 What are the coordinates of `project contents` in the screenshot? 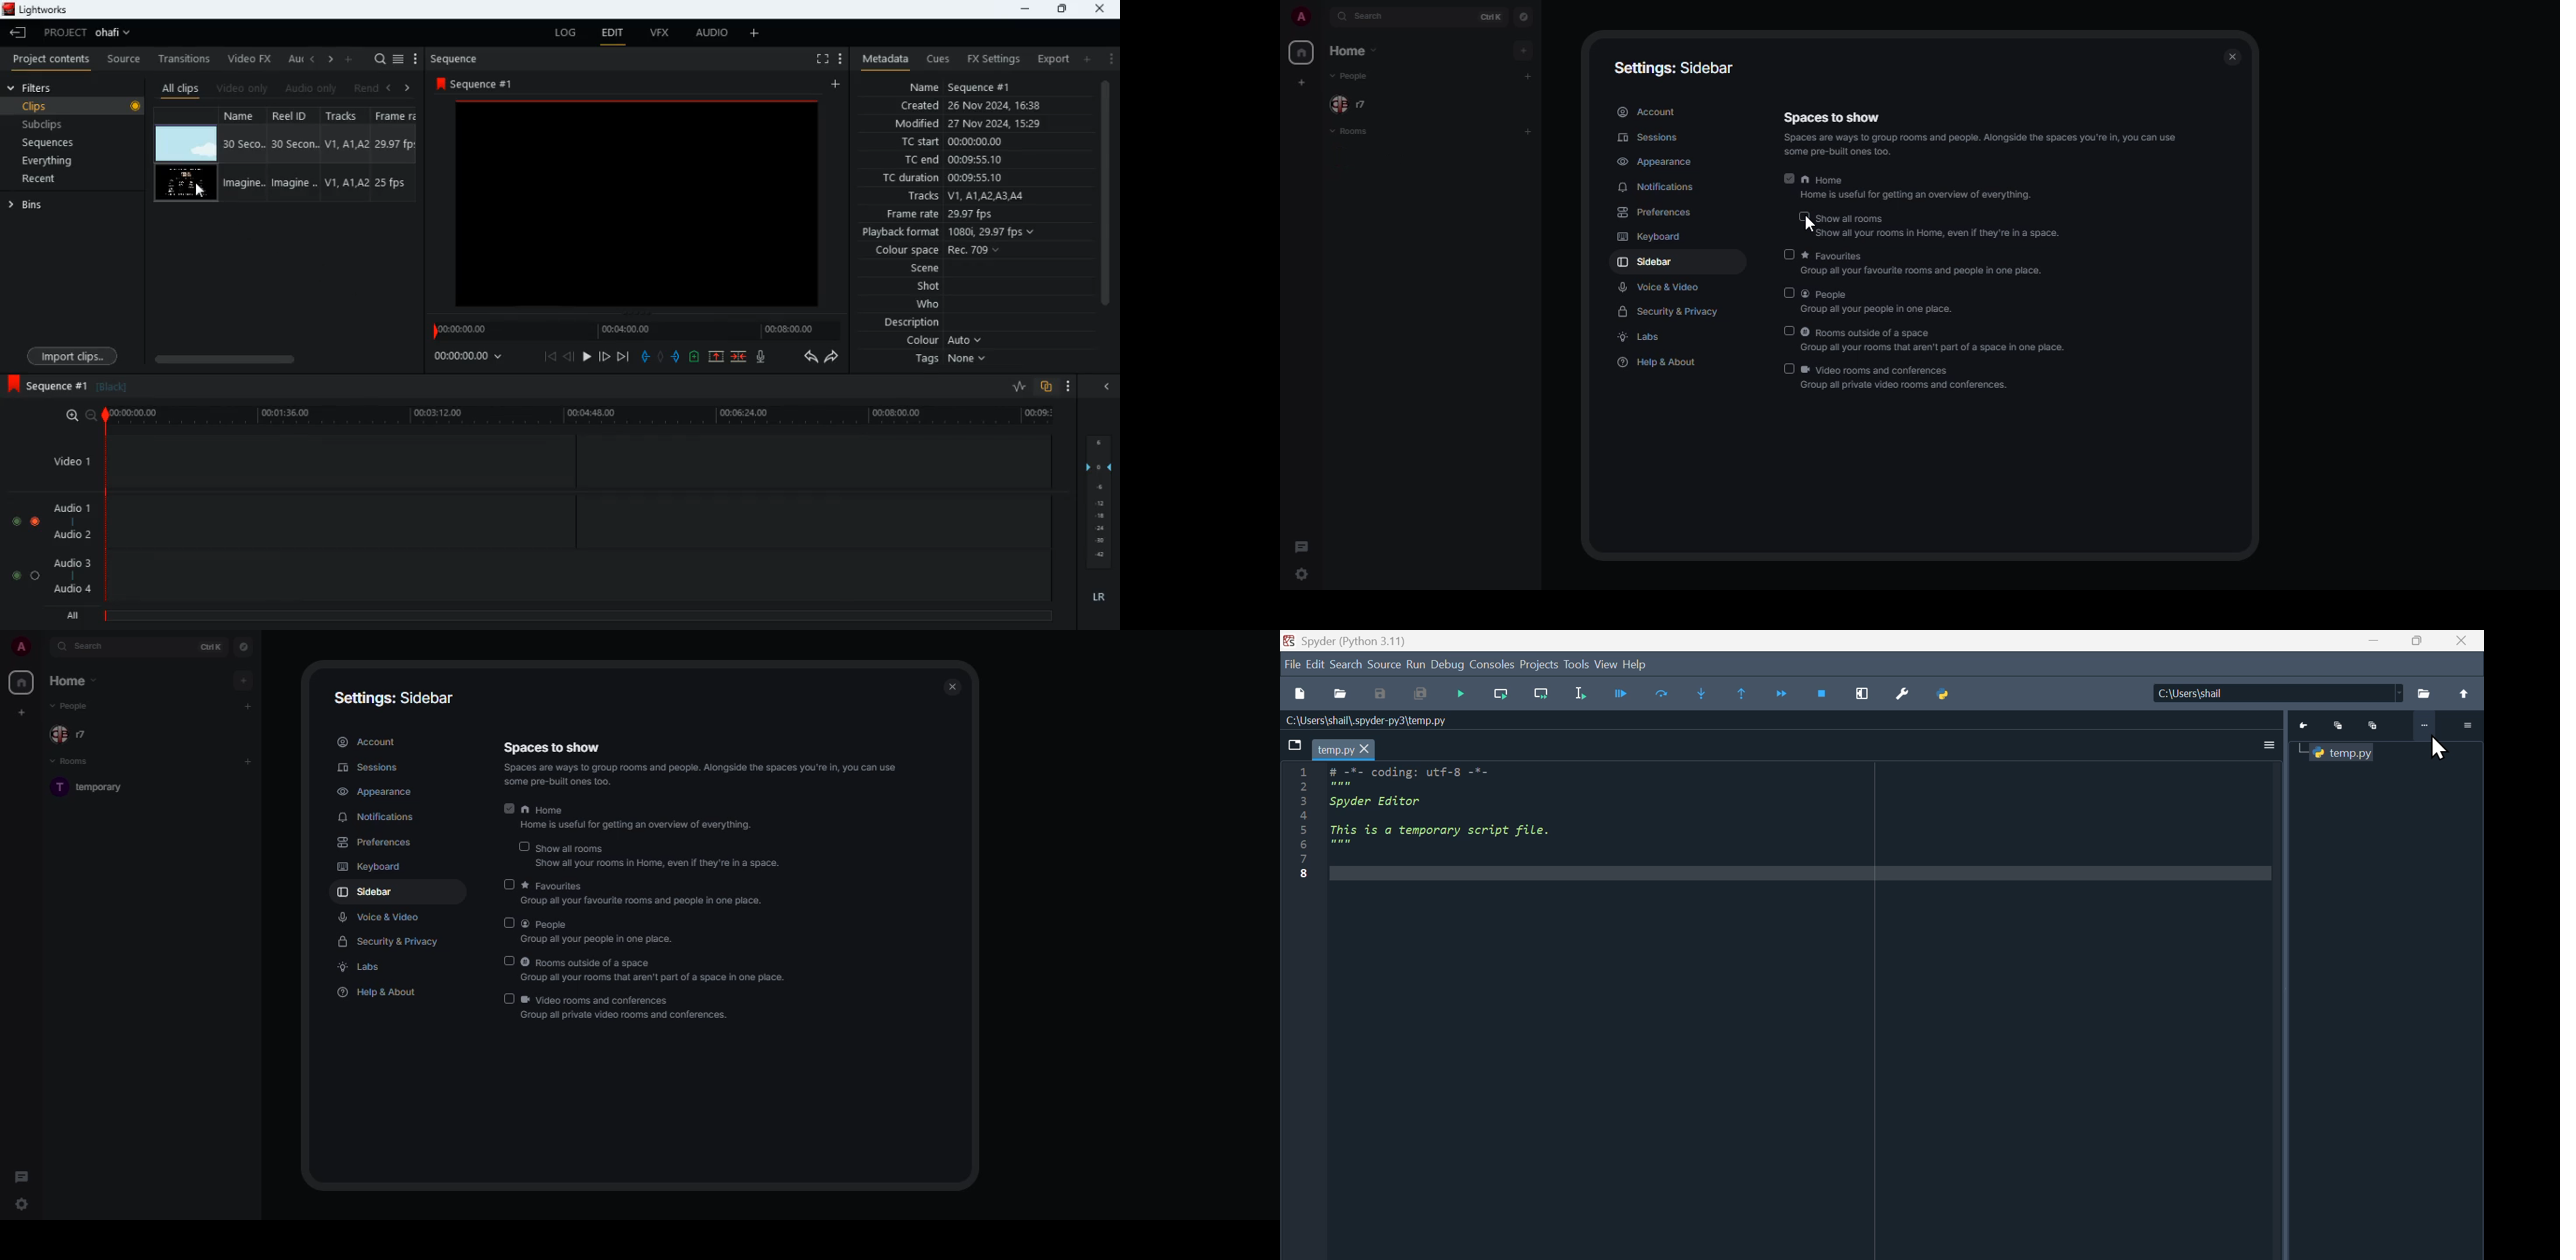 It's located at (52, 59).